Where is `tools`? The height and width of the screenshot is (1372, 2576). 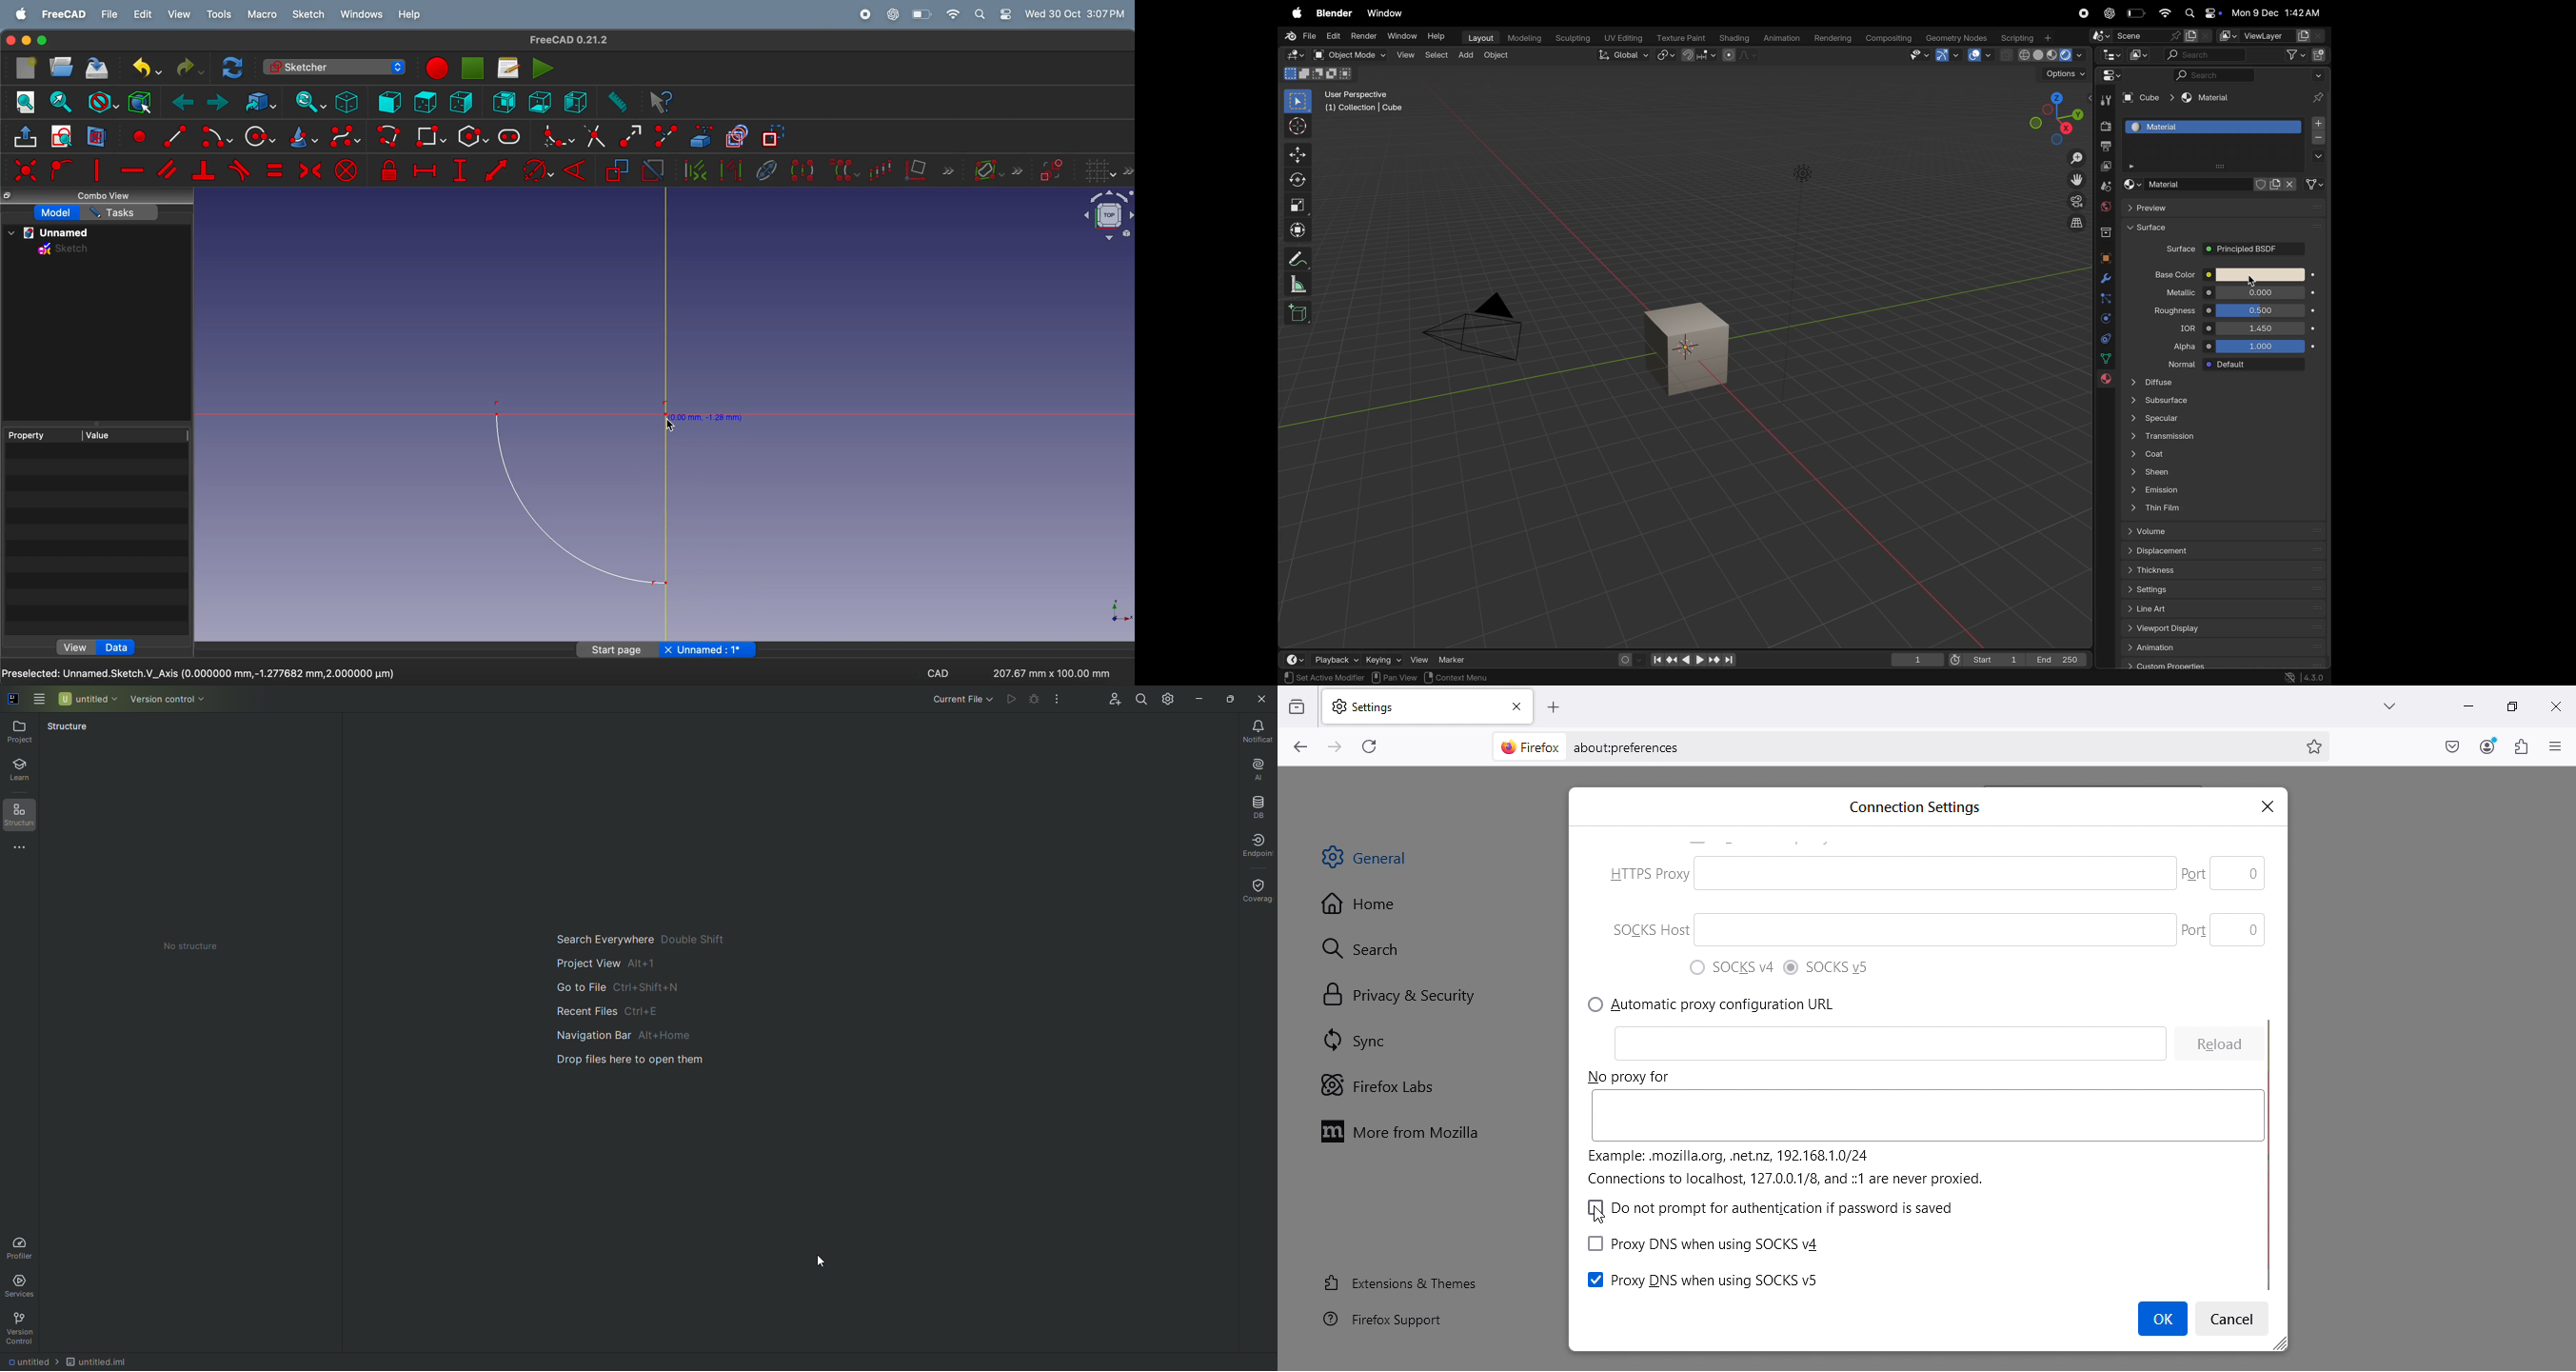
tools is located at coordinates (222, 15).